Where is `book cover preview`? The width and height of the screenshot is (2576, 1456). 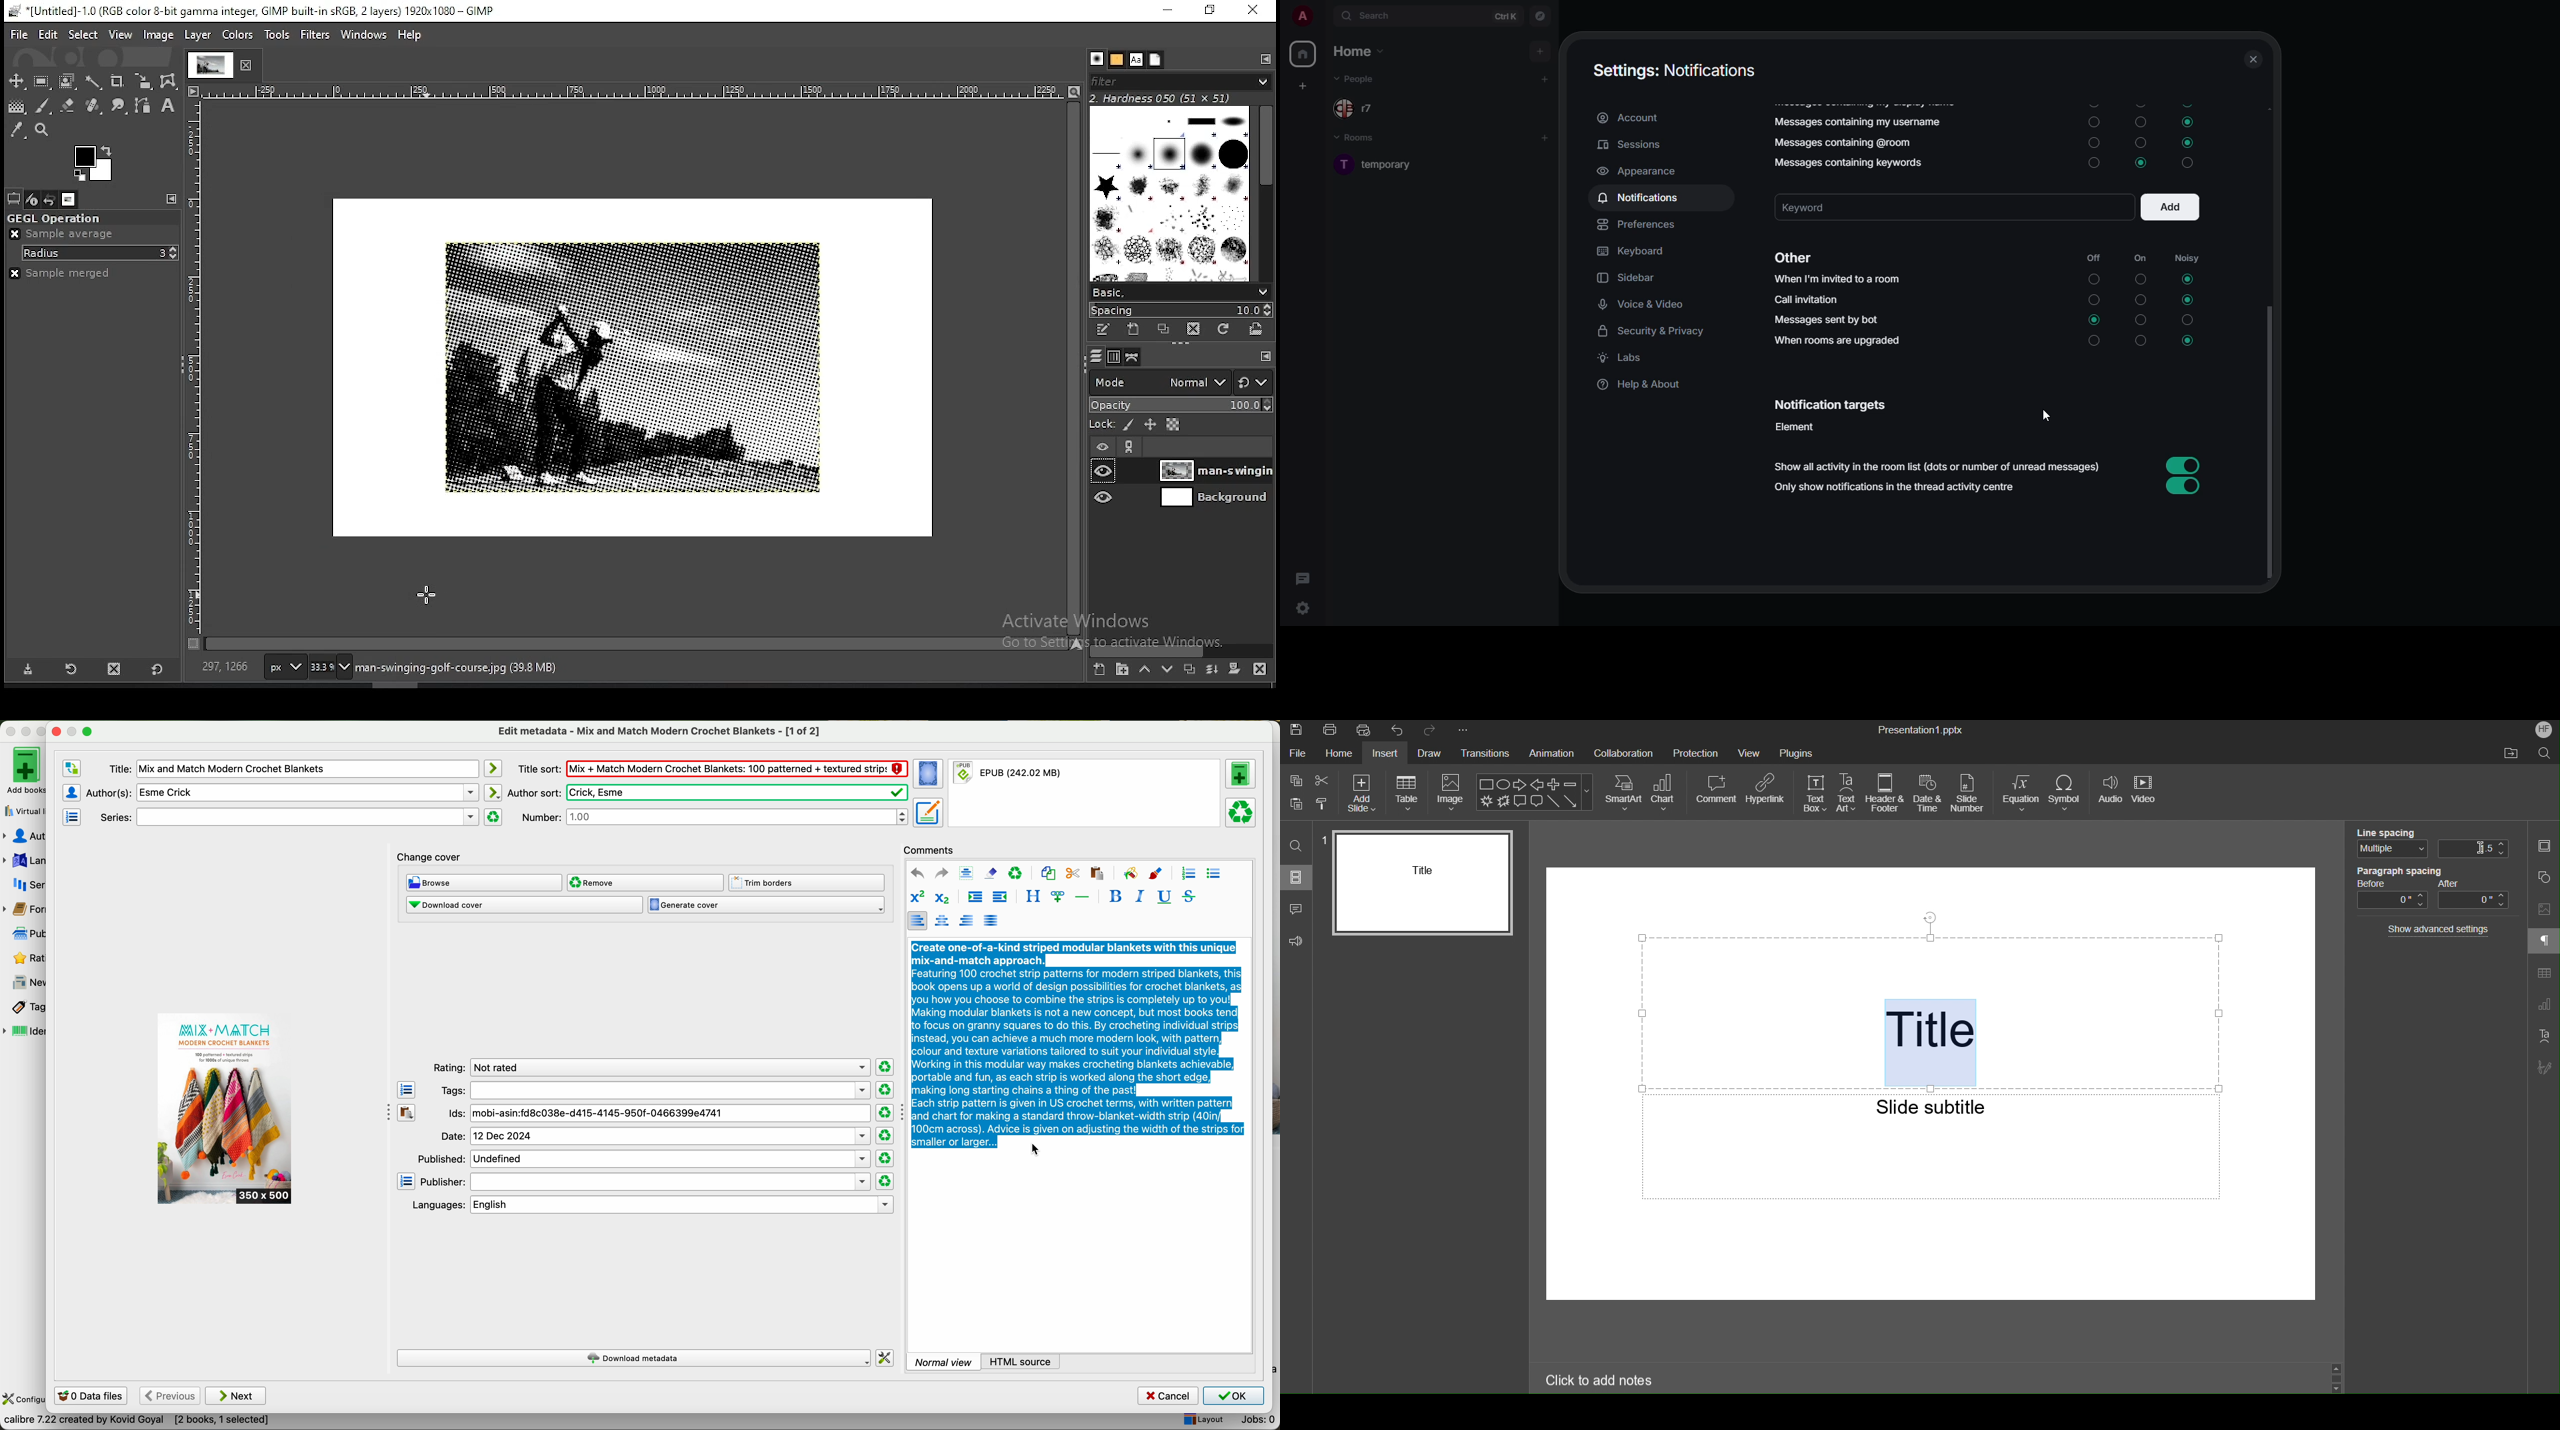
book cover preview is located at coordinates (226, 1109).